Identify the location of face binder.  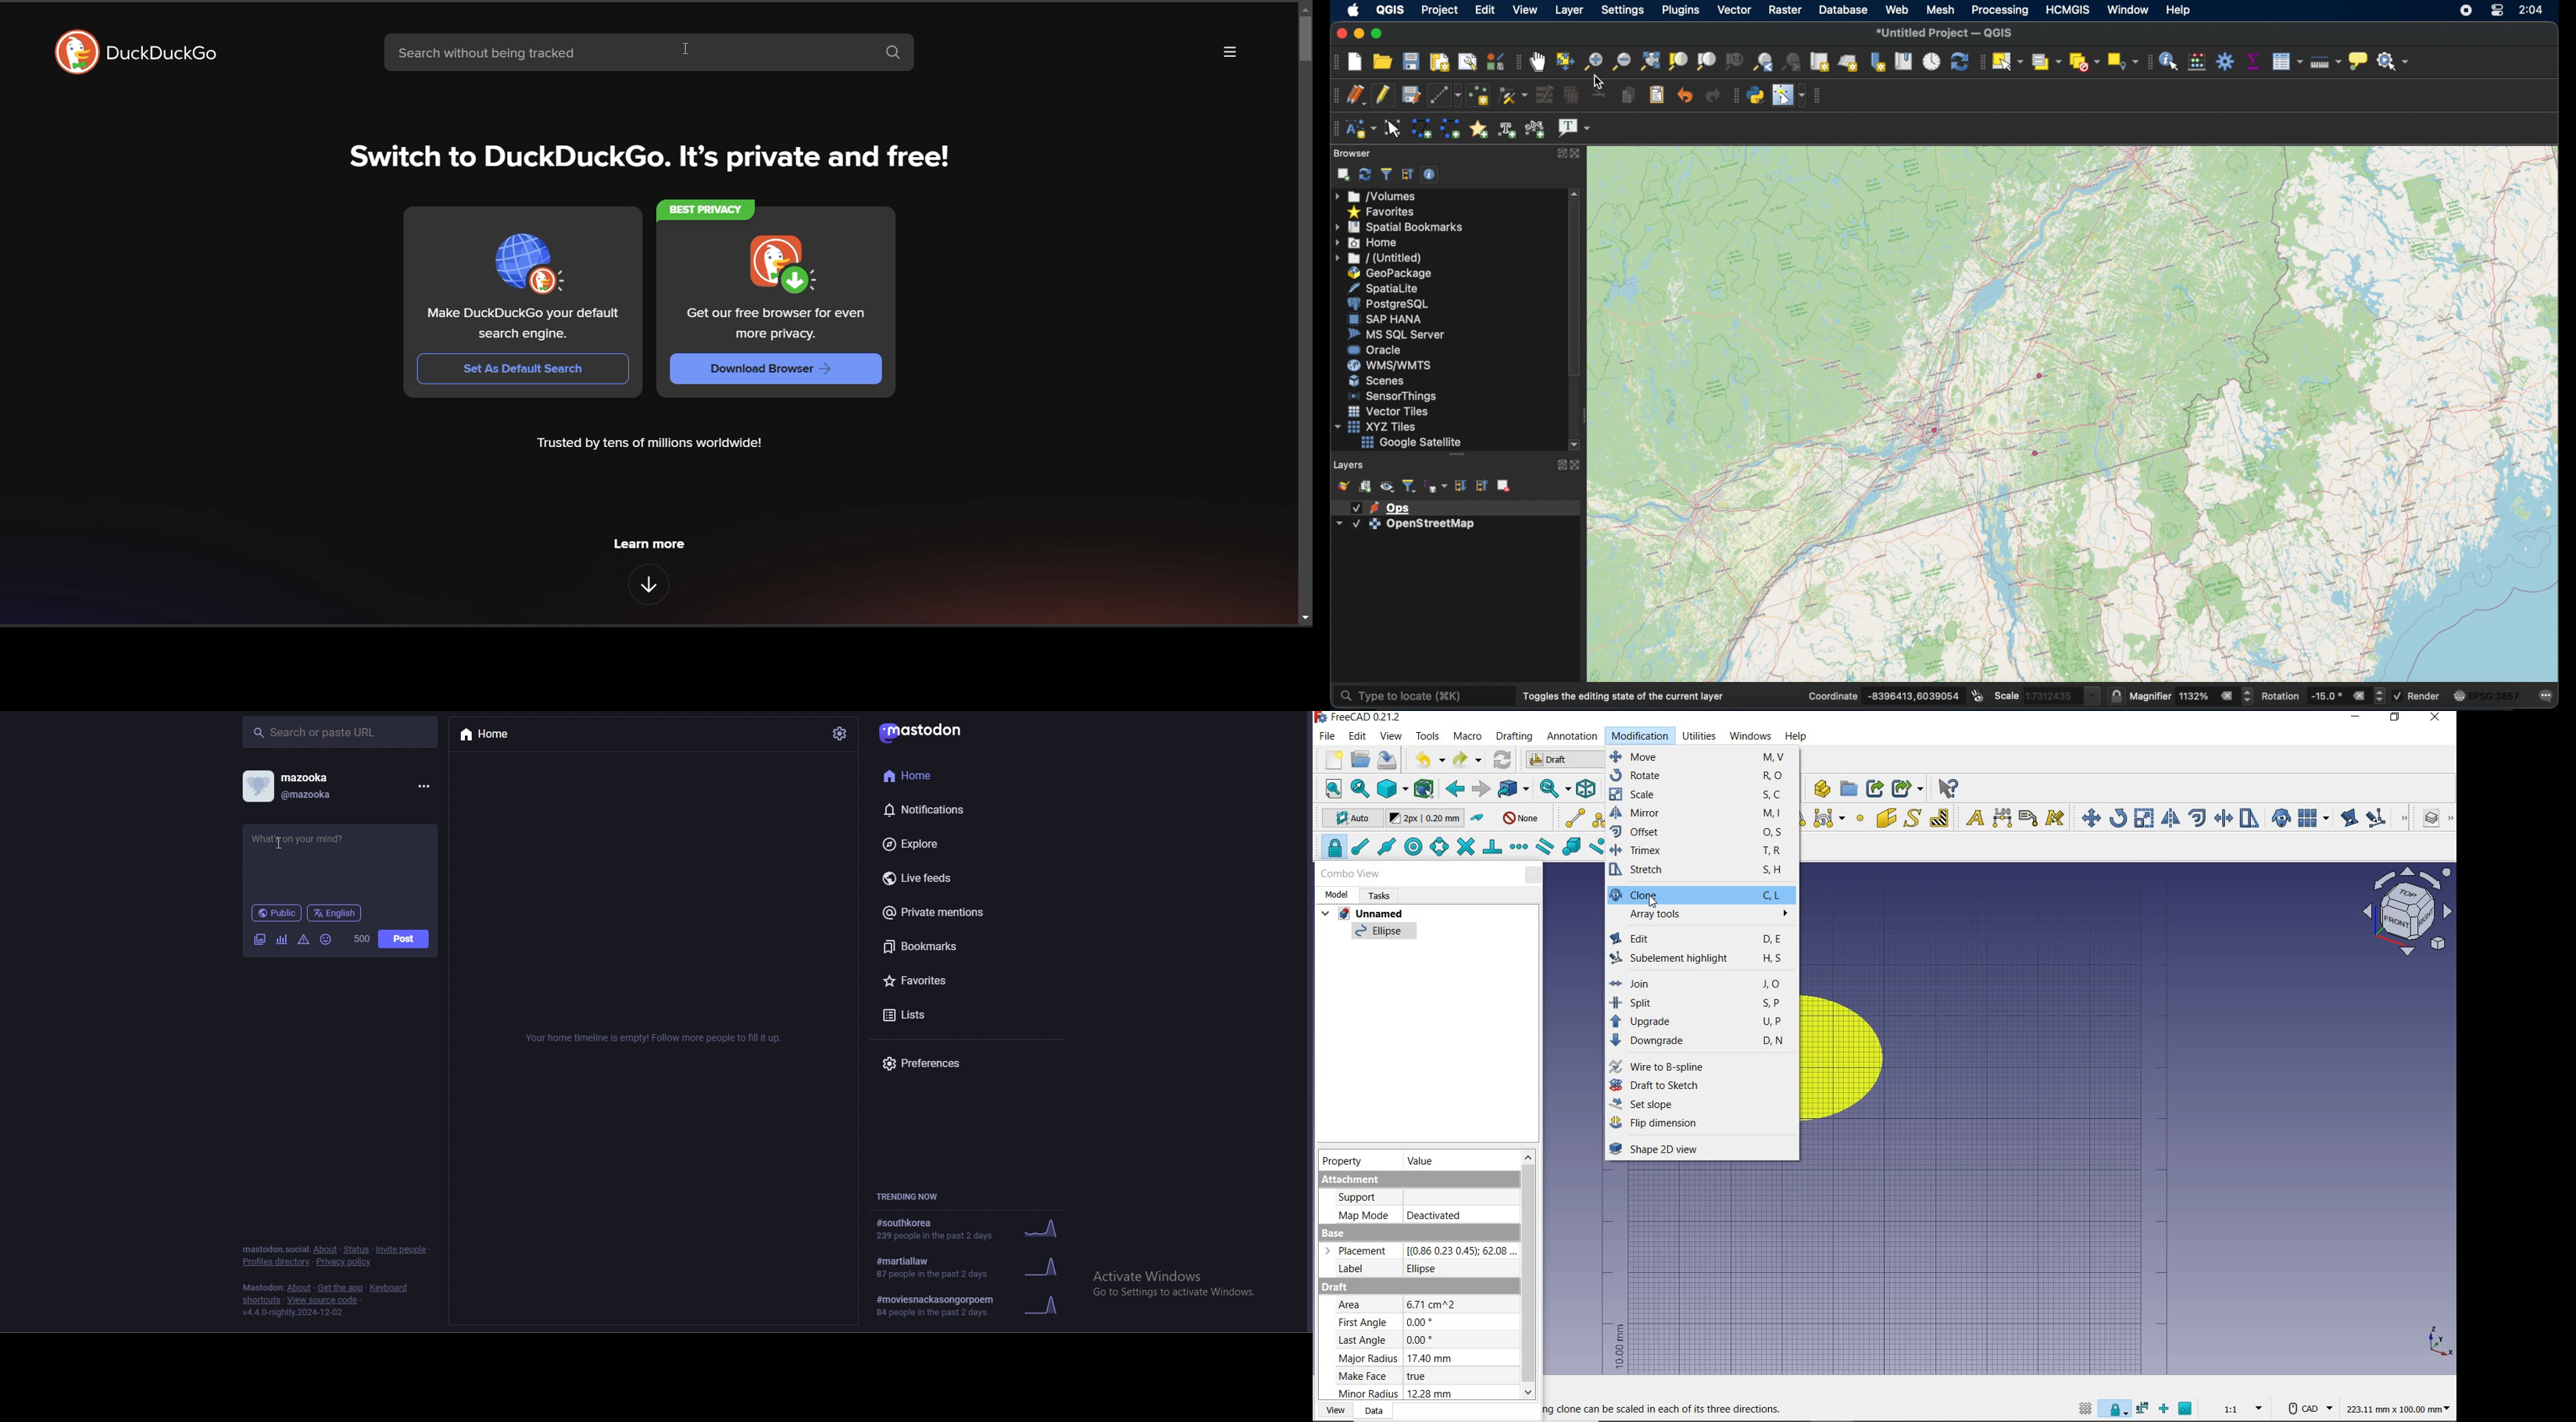
(1887, 819).